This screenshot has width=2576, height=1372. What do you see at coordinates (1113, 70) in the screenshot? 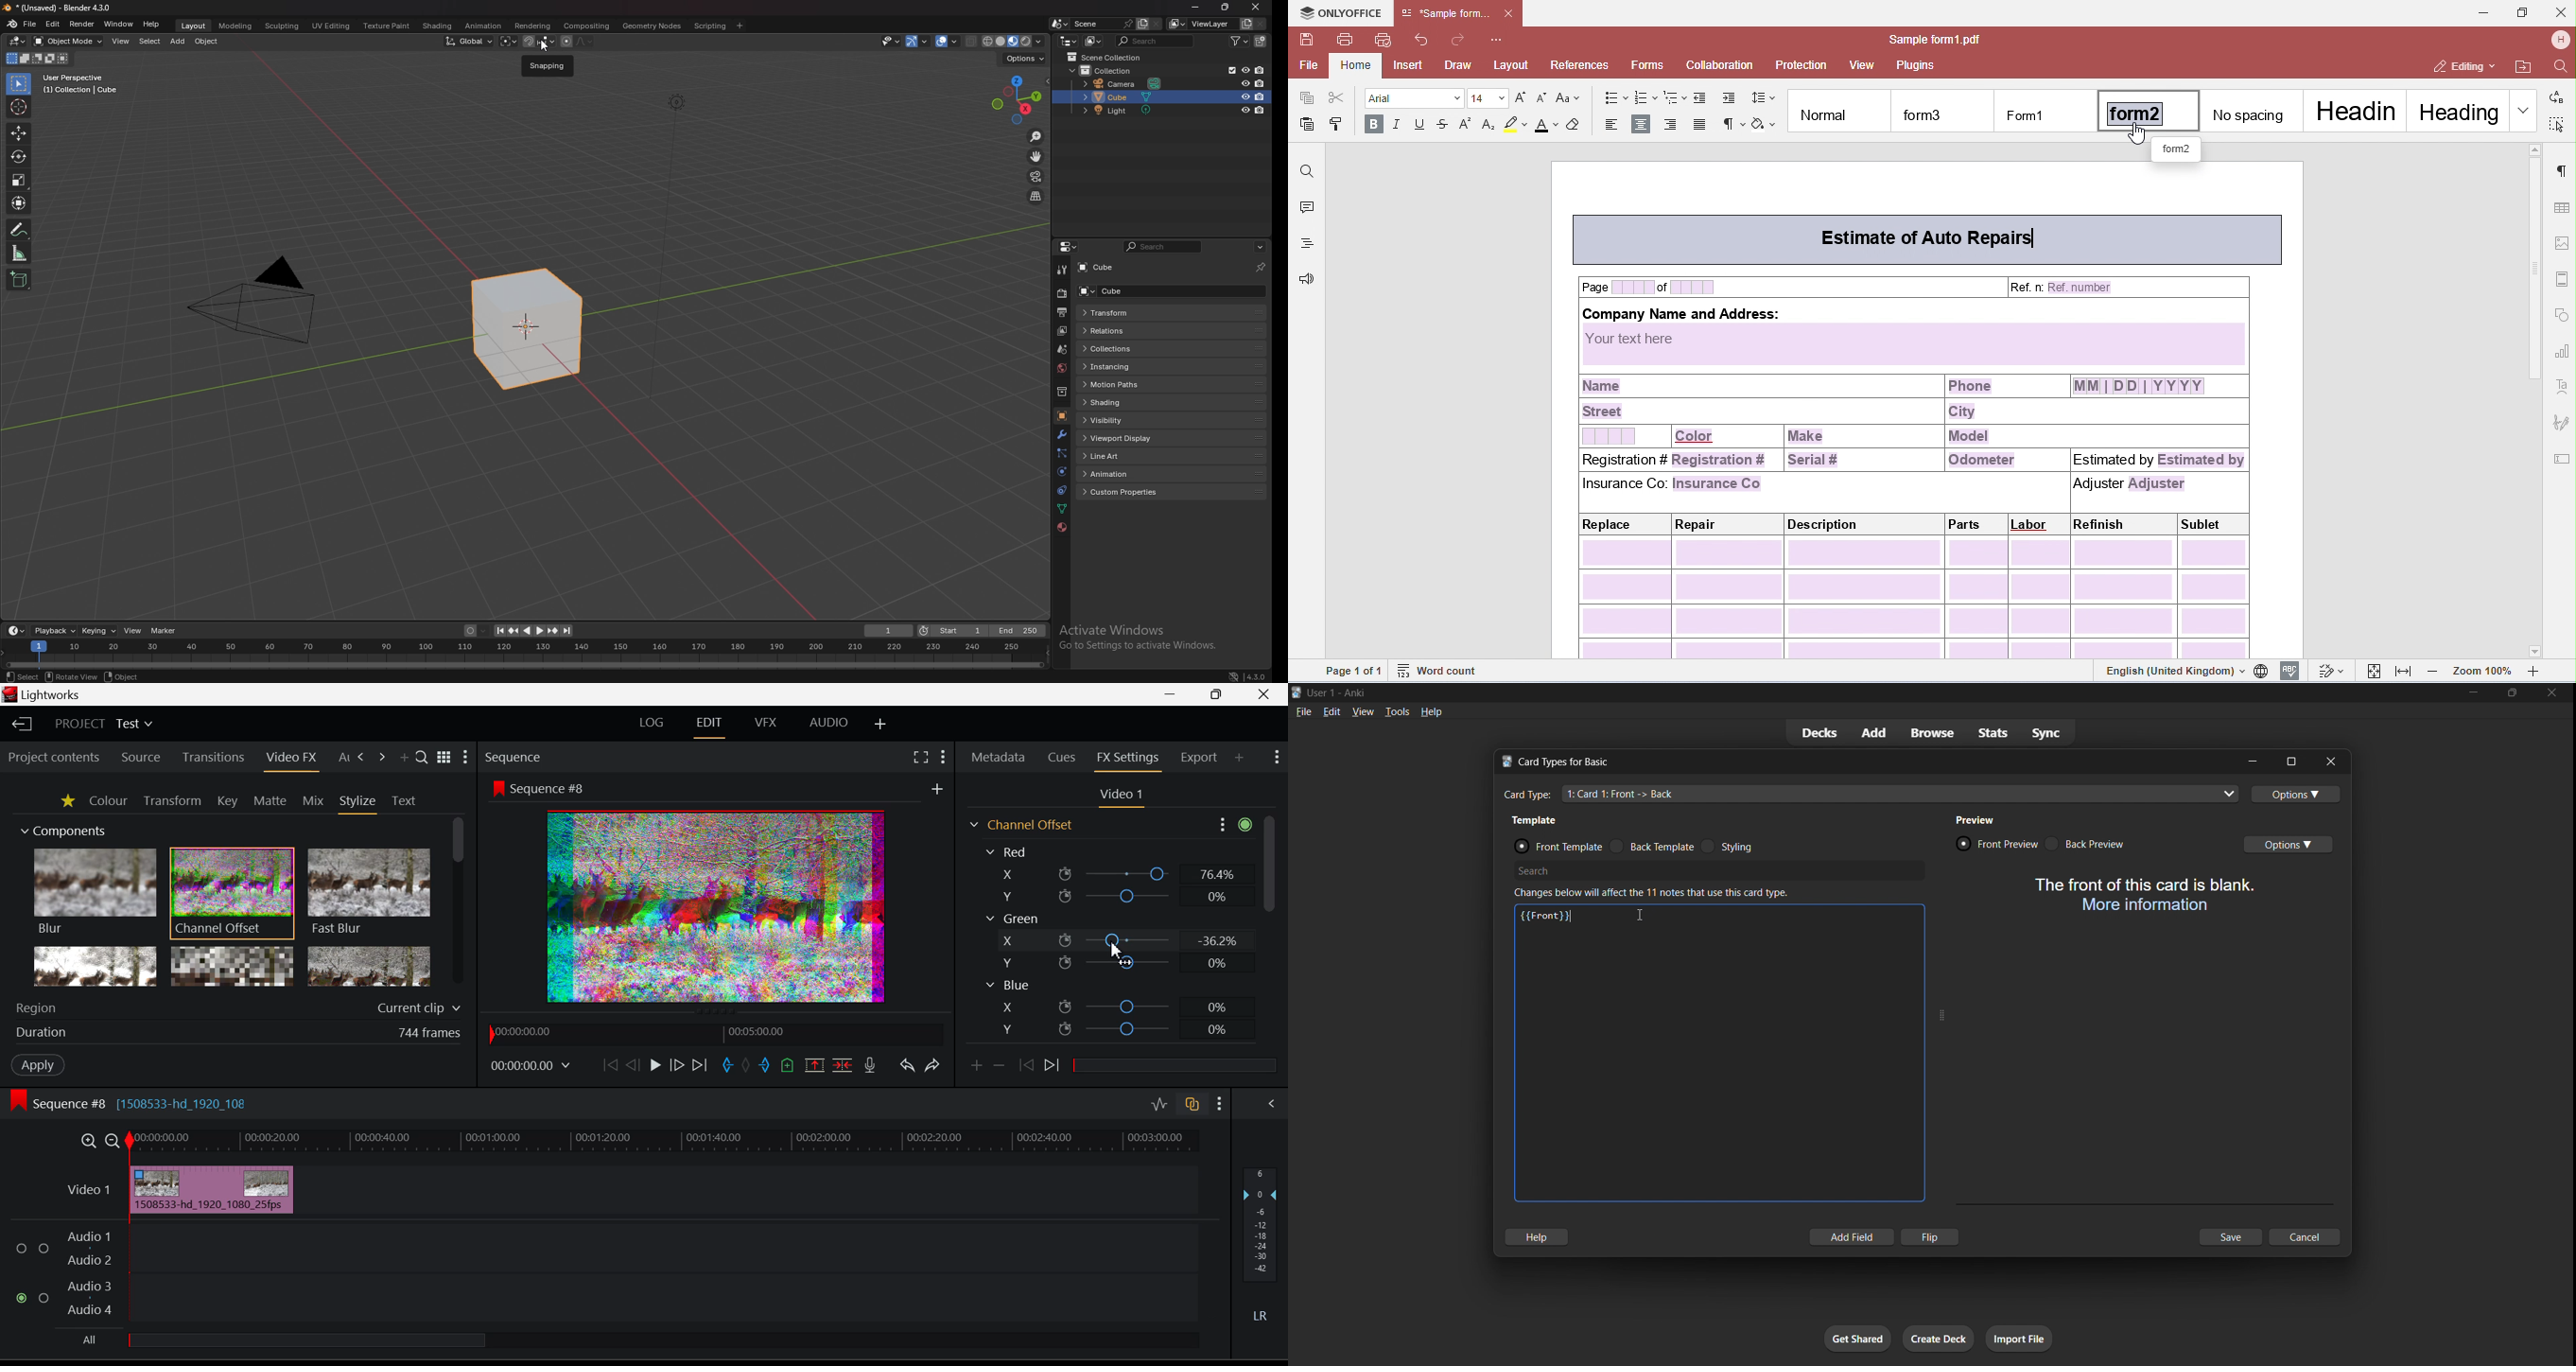
I see `collection` at bounding box center [1113, 70].